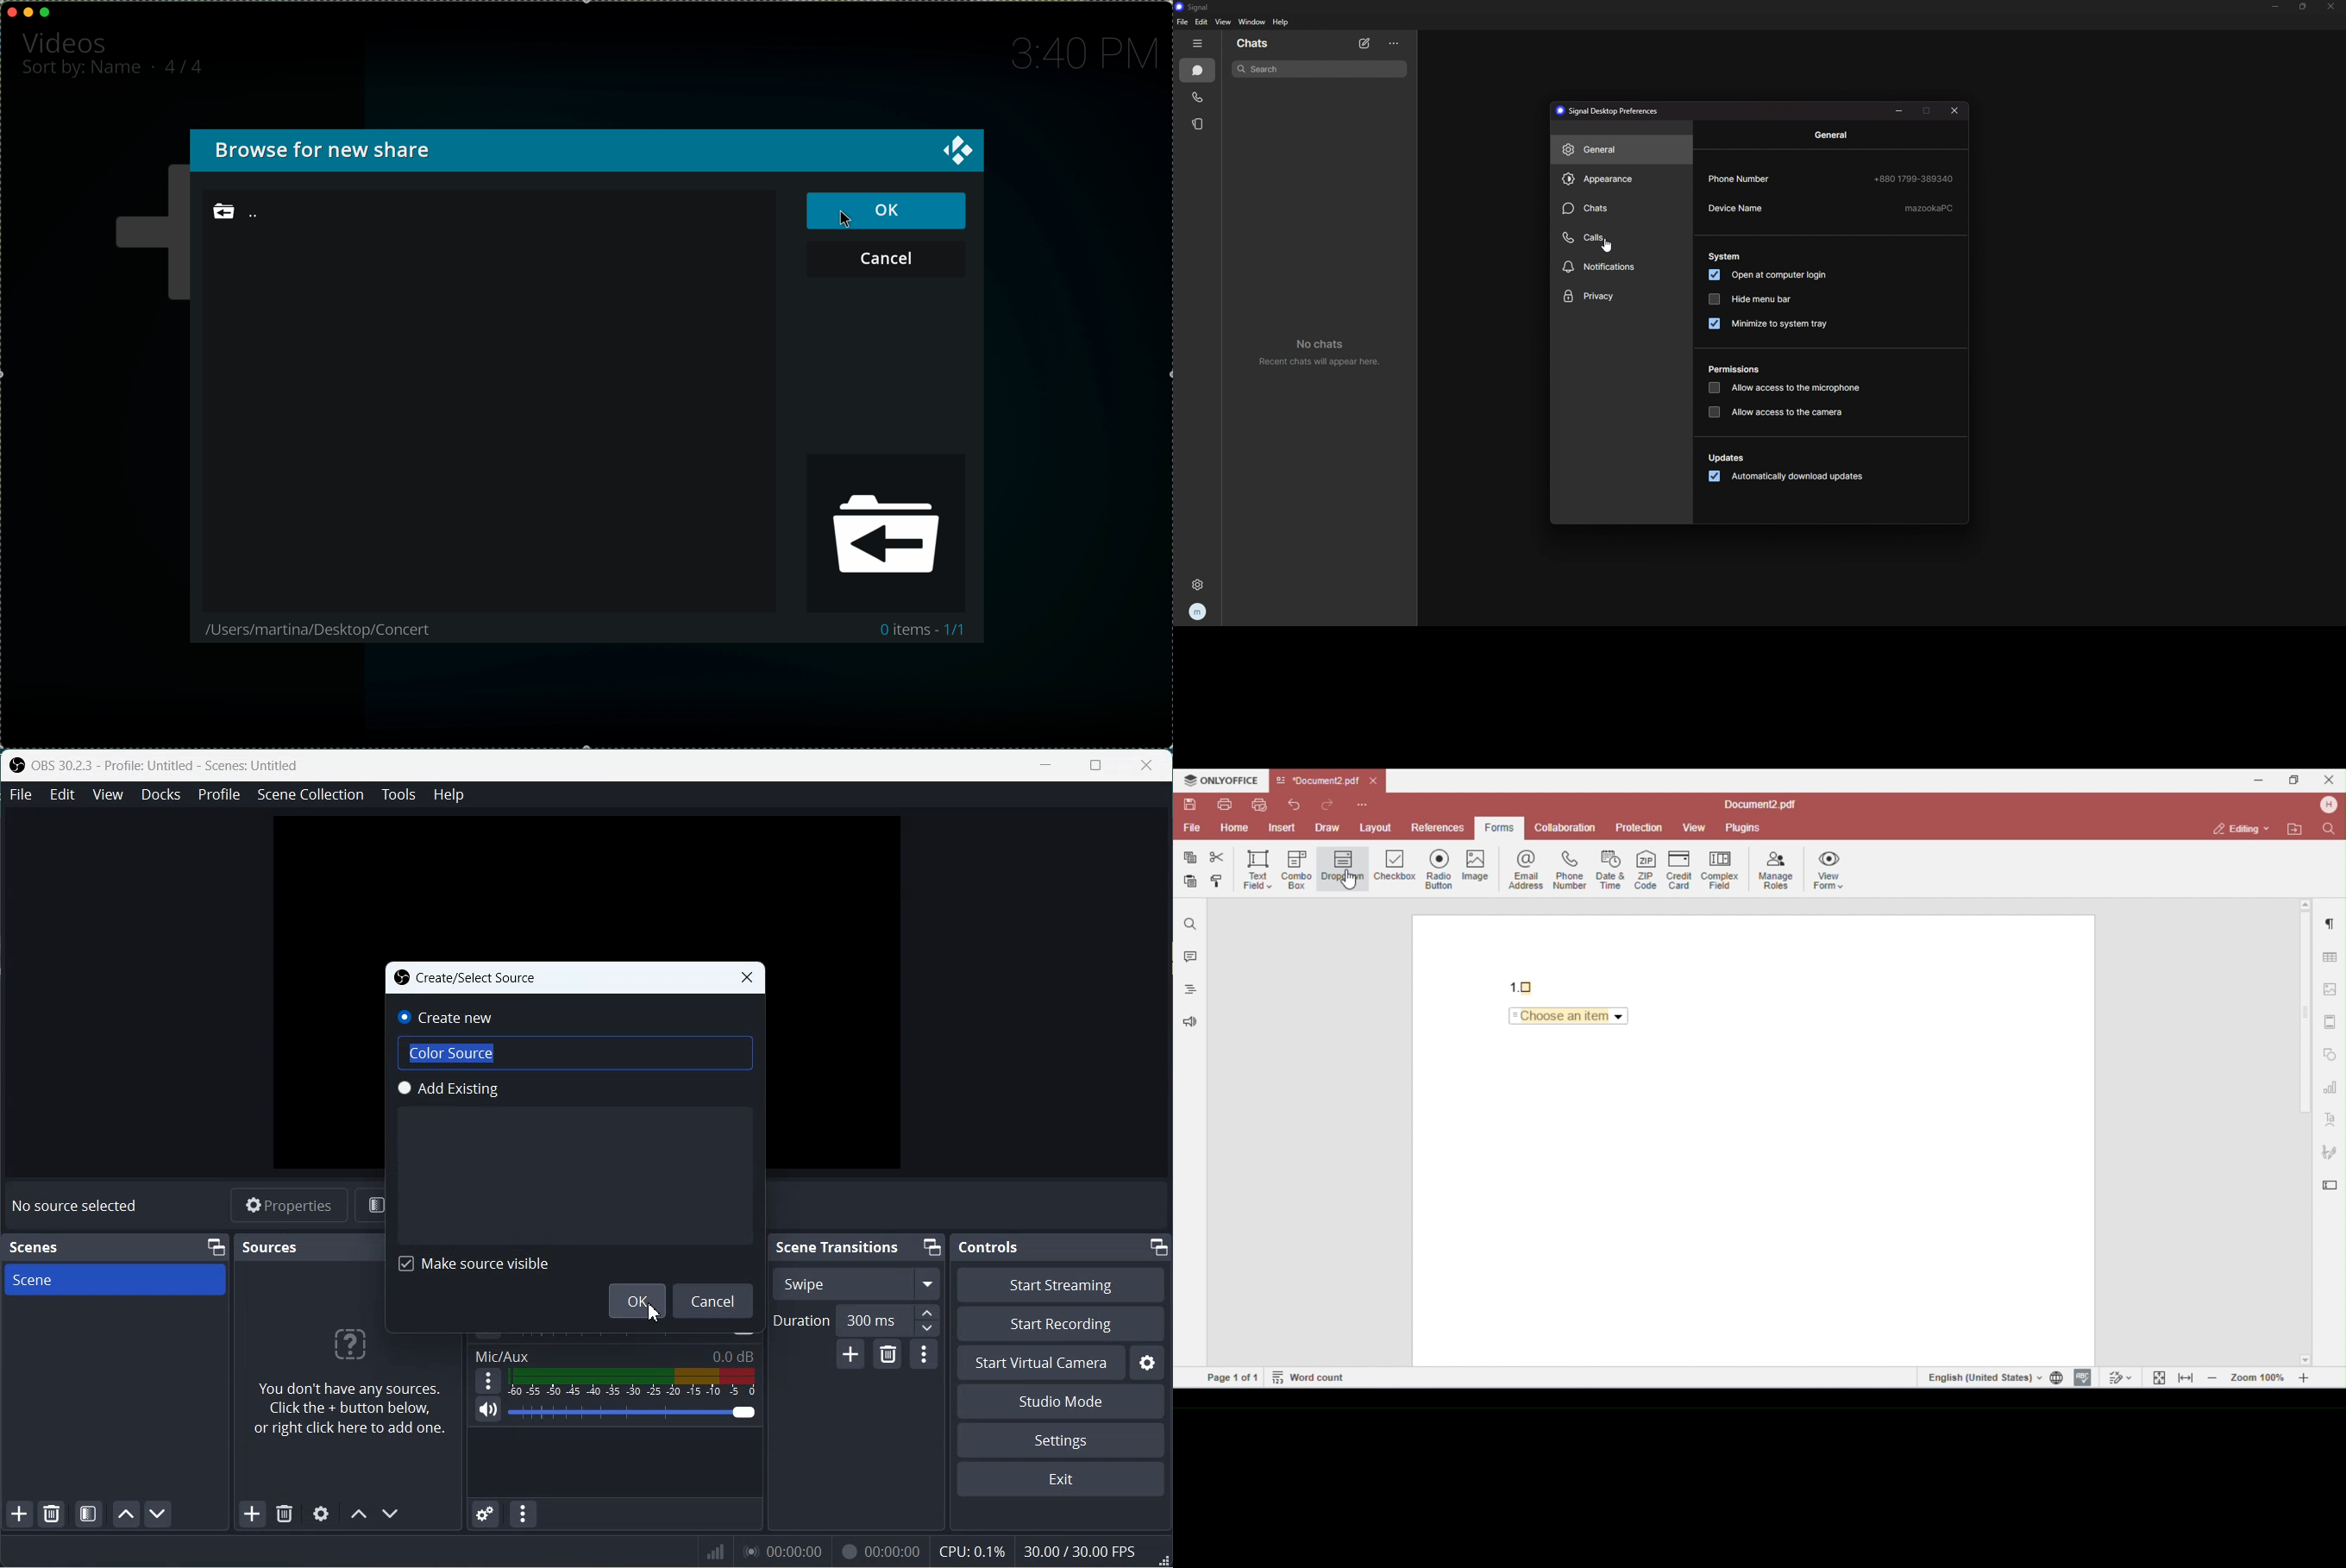 The width and height of the screenshot is (2352, 1568). I want to click on hide tab, so click(1199, 43).